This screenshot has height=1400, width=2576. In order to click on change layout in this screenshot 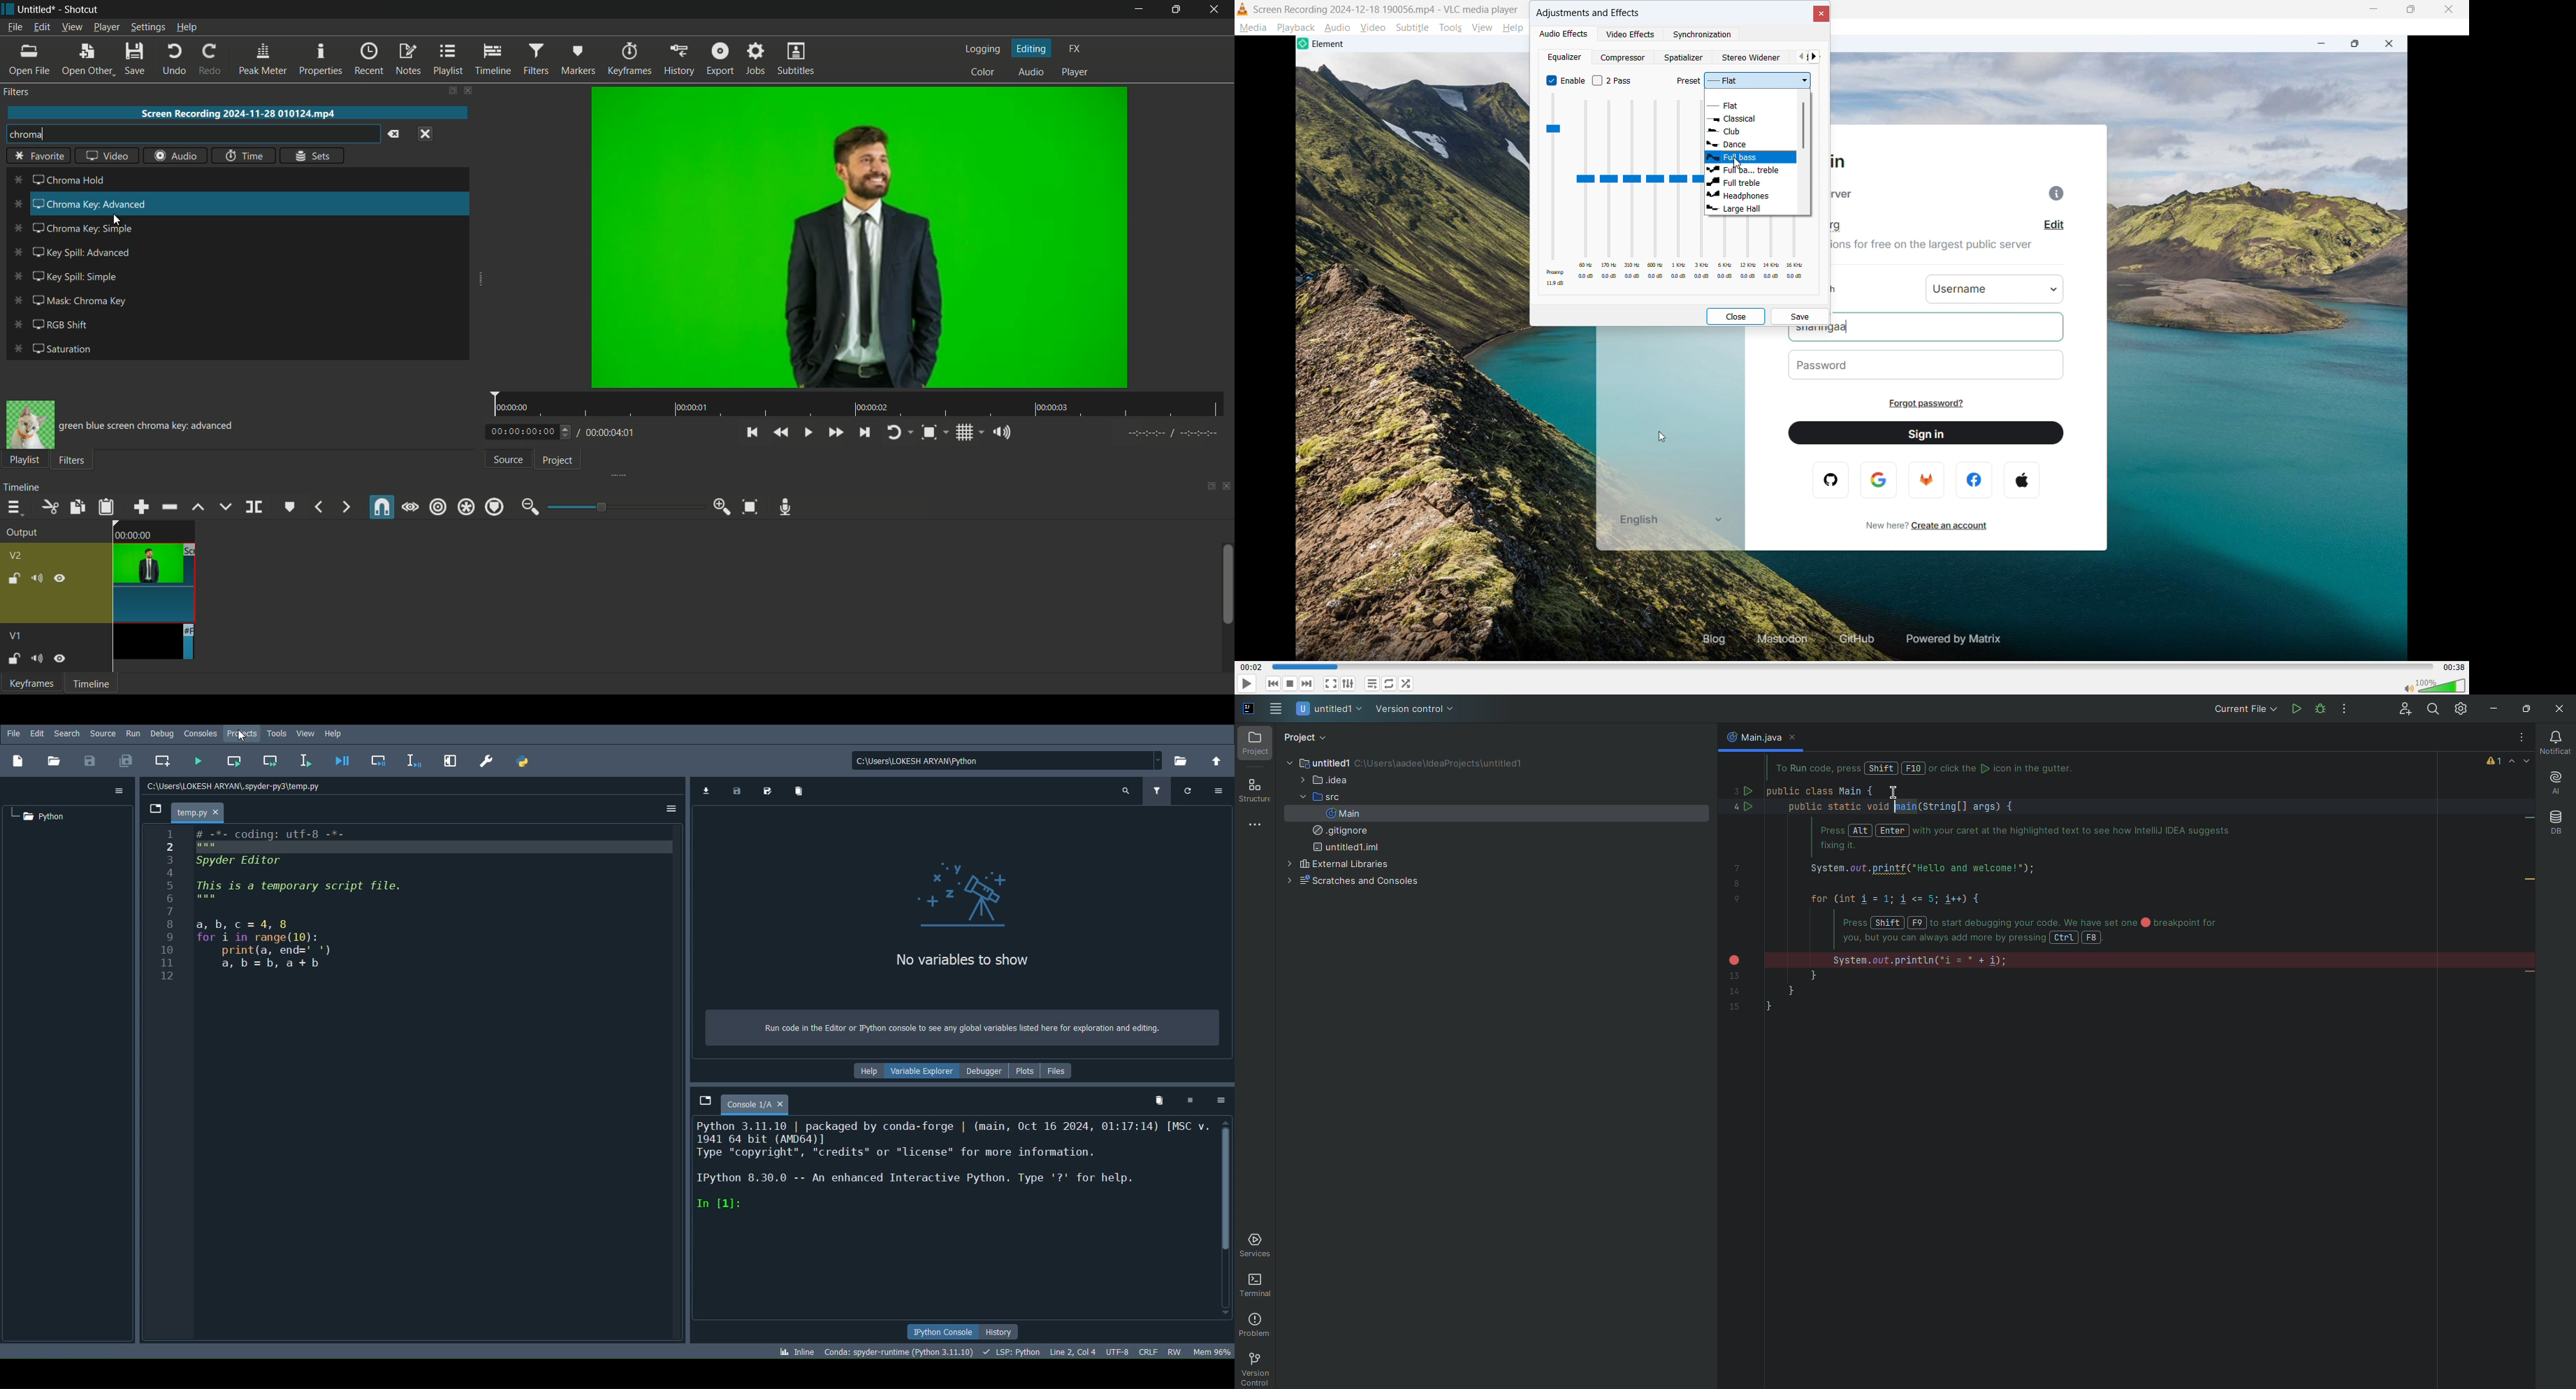, I will do `click(451, 90)`.